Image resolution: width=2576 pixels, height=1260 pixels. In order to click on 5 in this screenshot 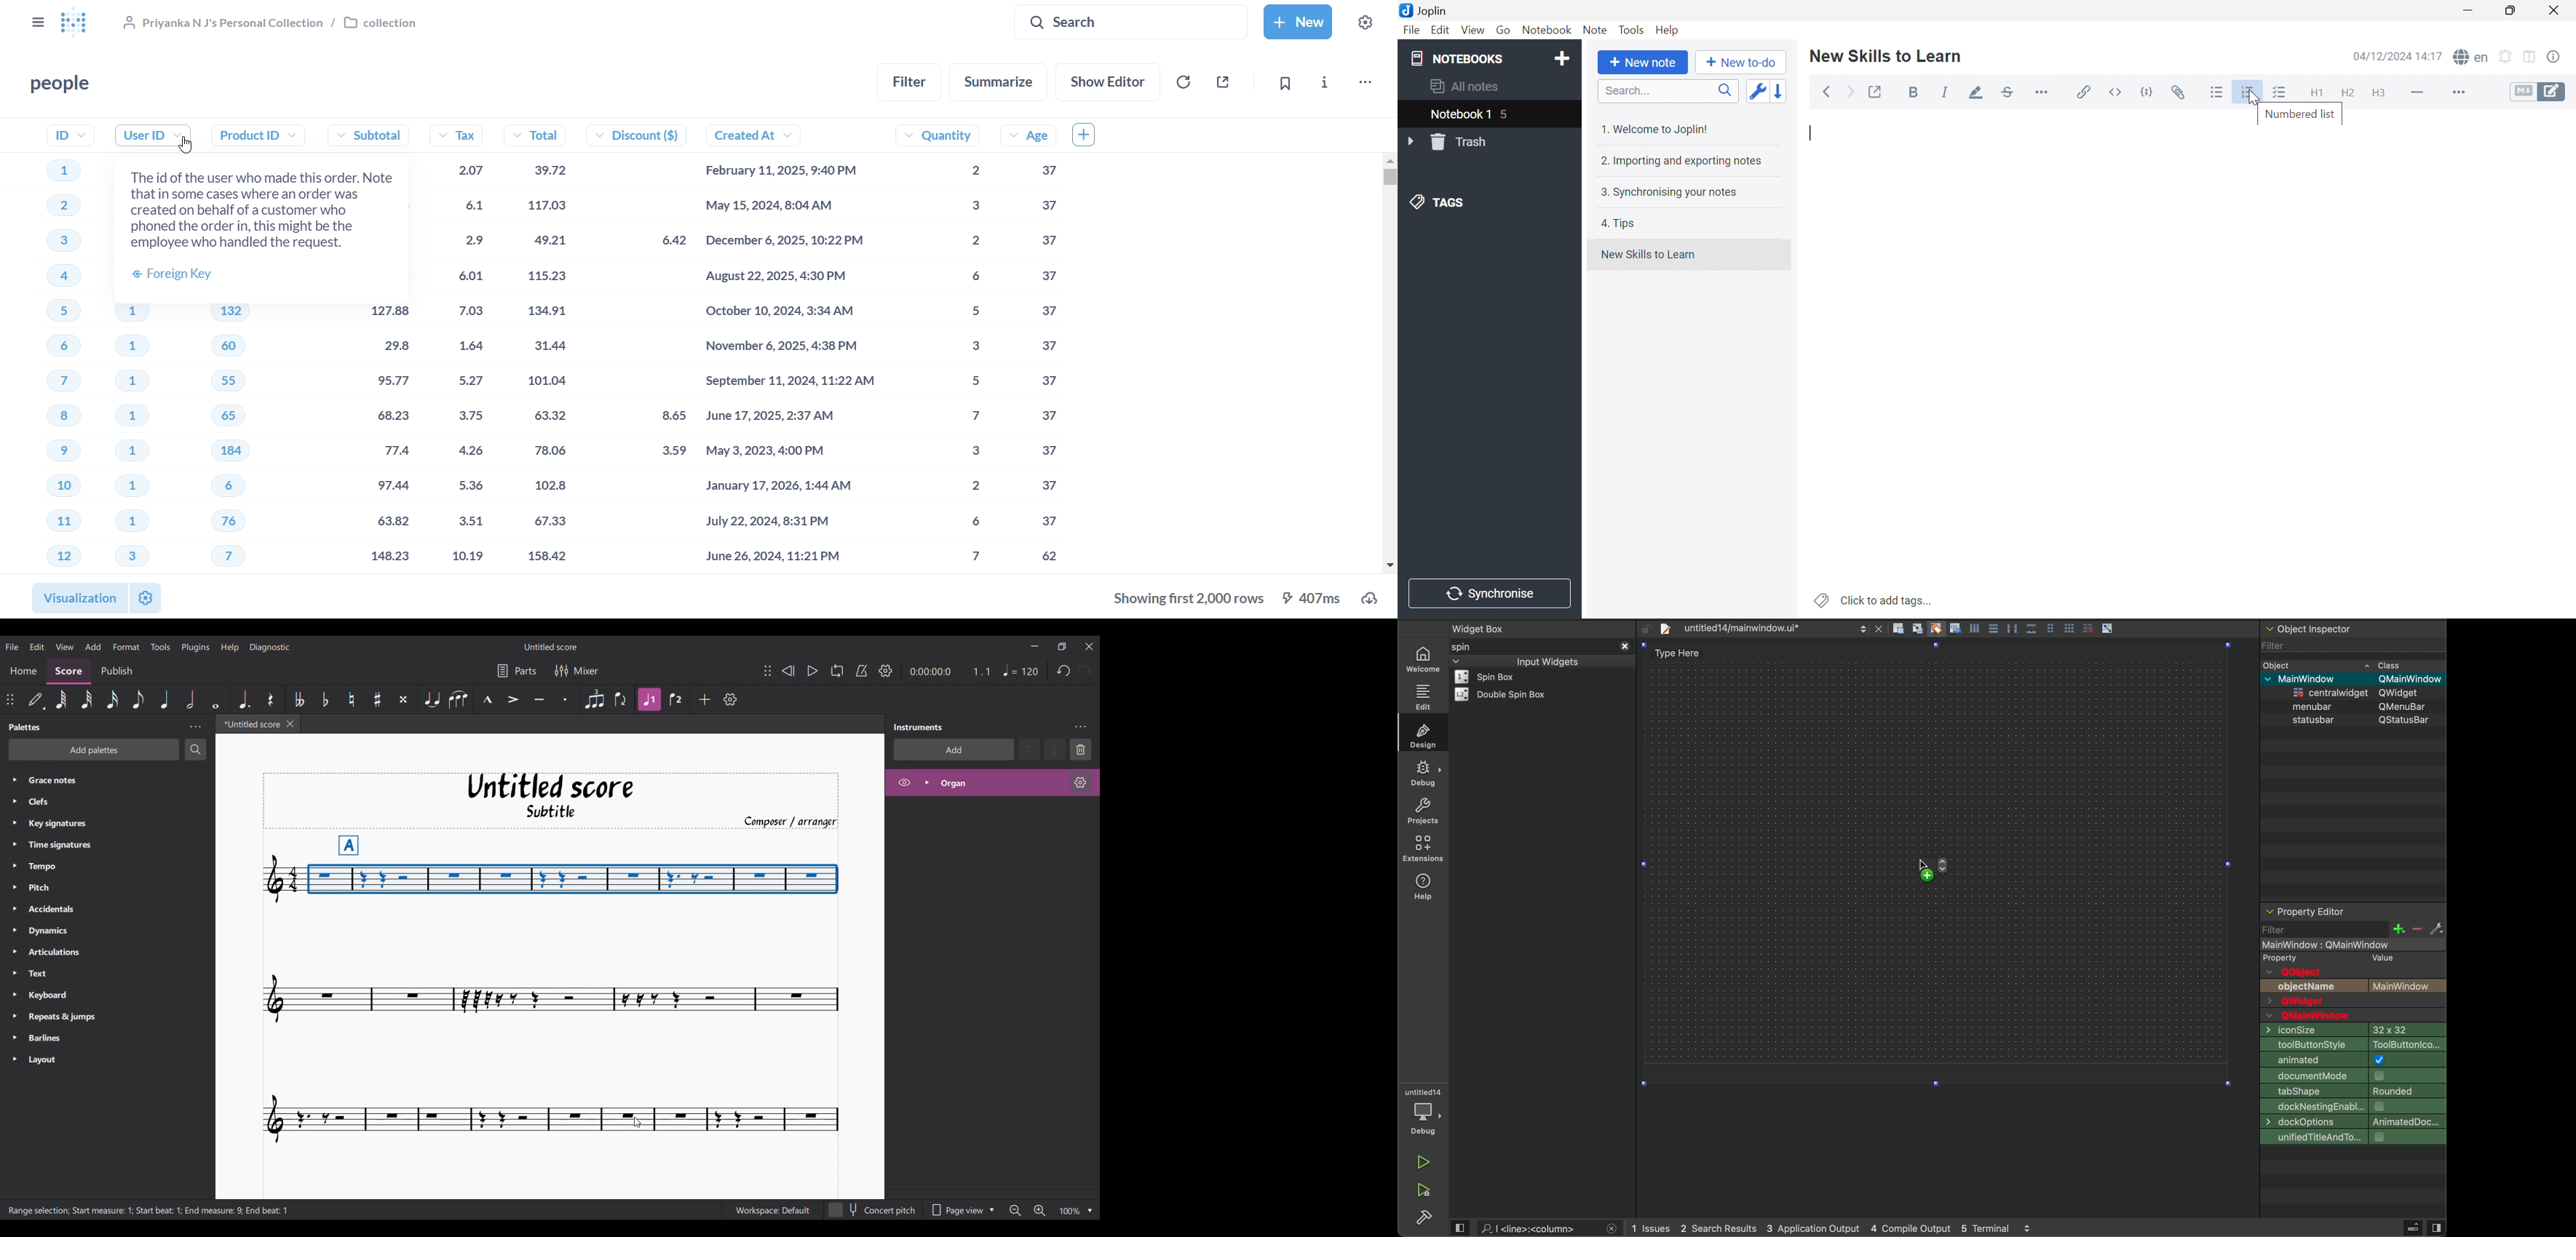, I will do `click(1506, 116)`.